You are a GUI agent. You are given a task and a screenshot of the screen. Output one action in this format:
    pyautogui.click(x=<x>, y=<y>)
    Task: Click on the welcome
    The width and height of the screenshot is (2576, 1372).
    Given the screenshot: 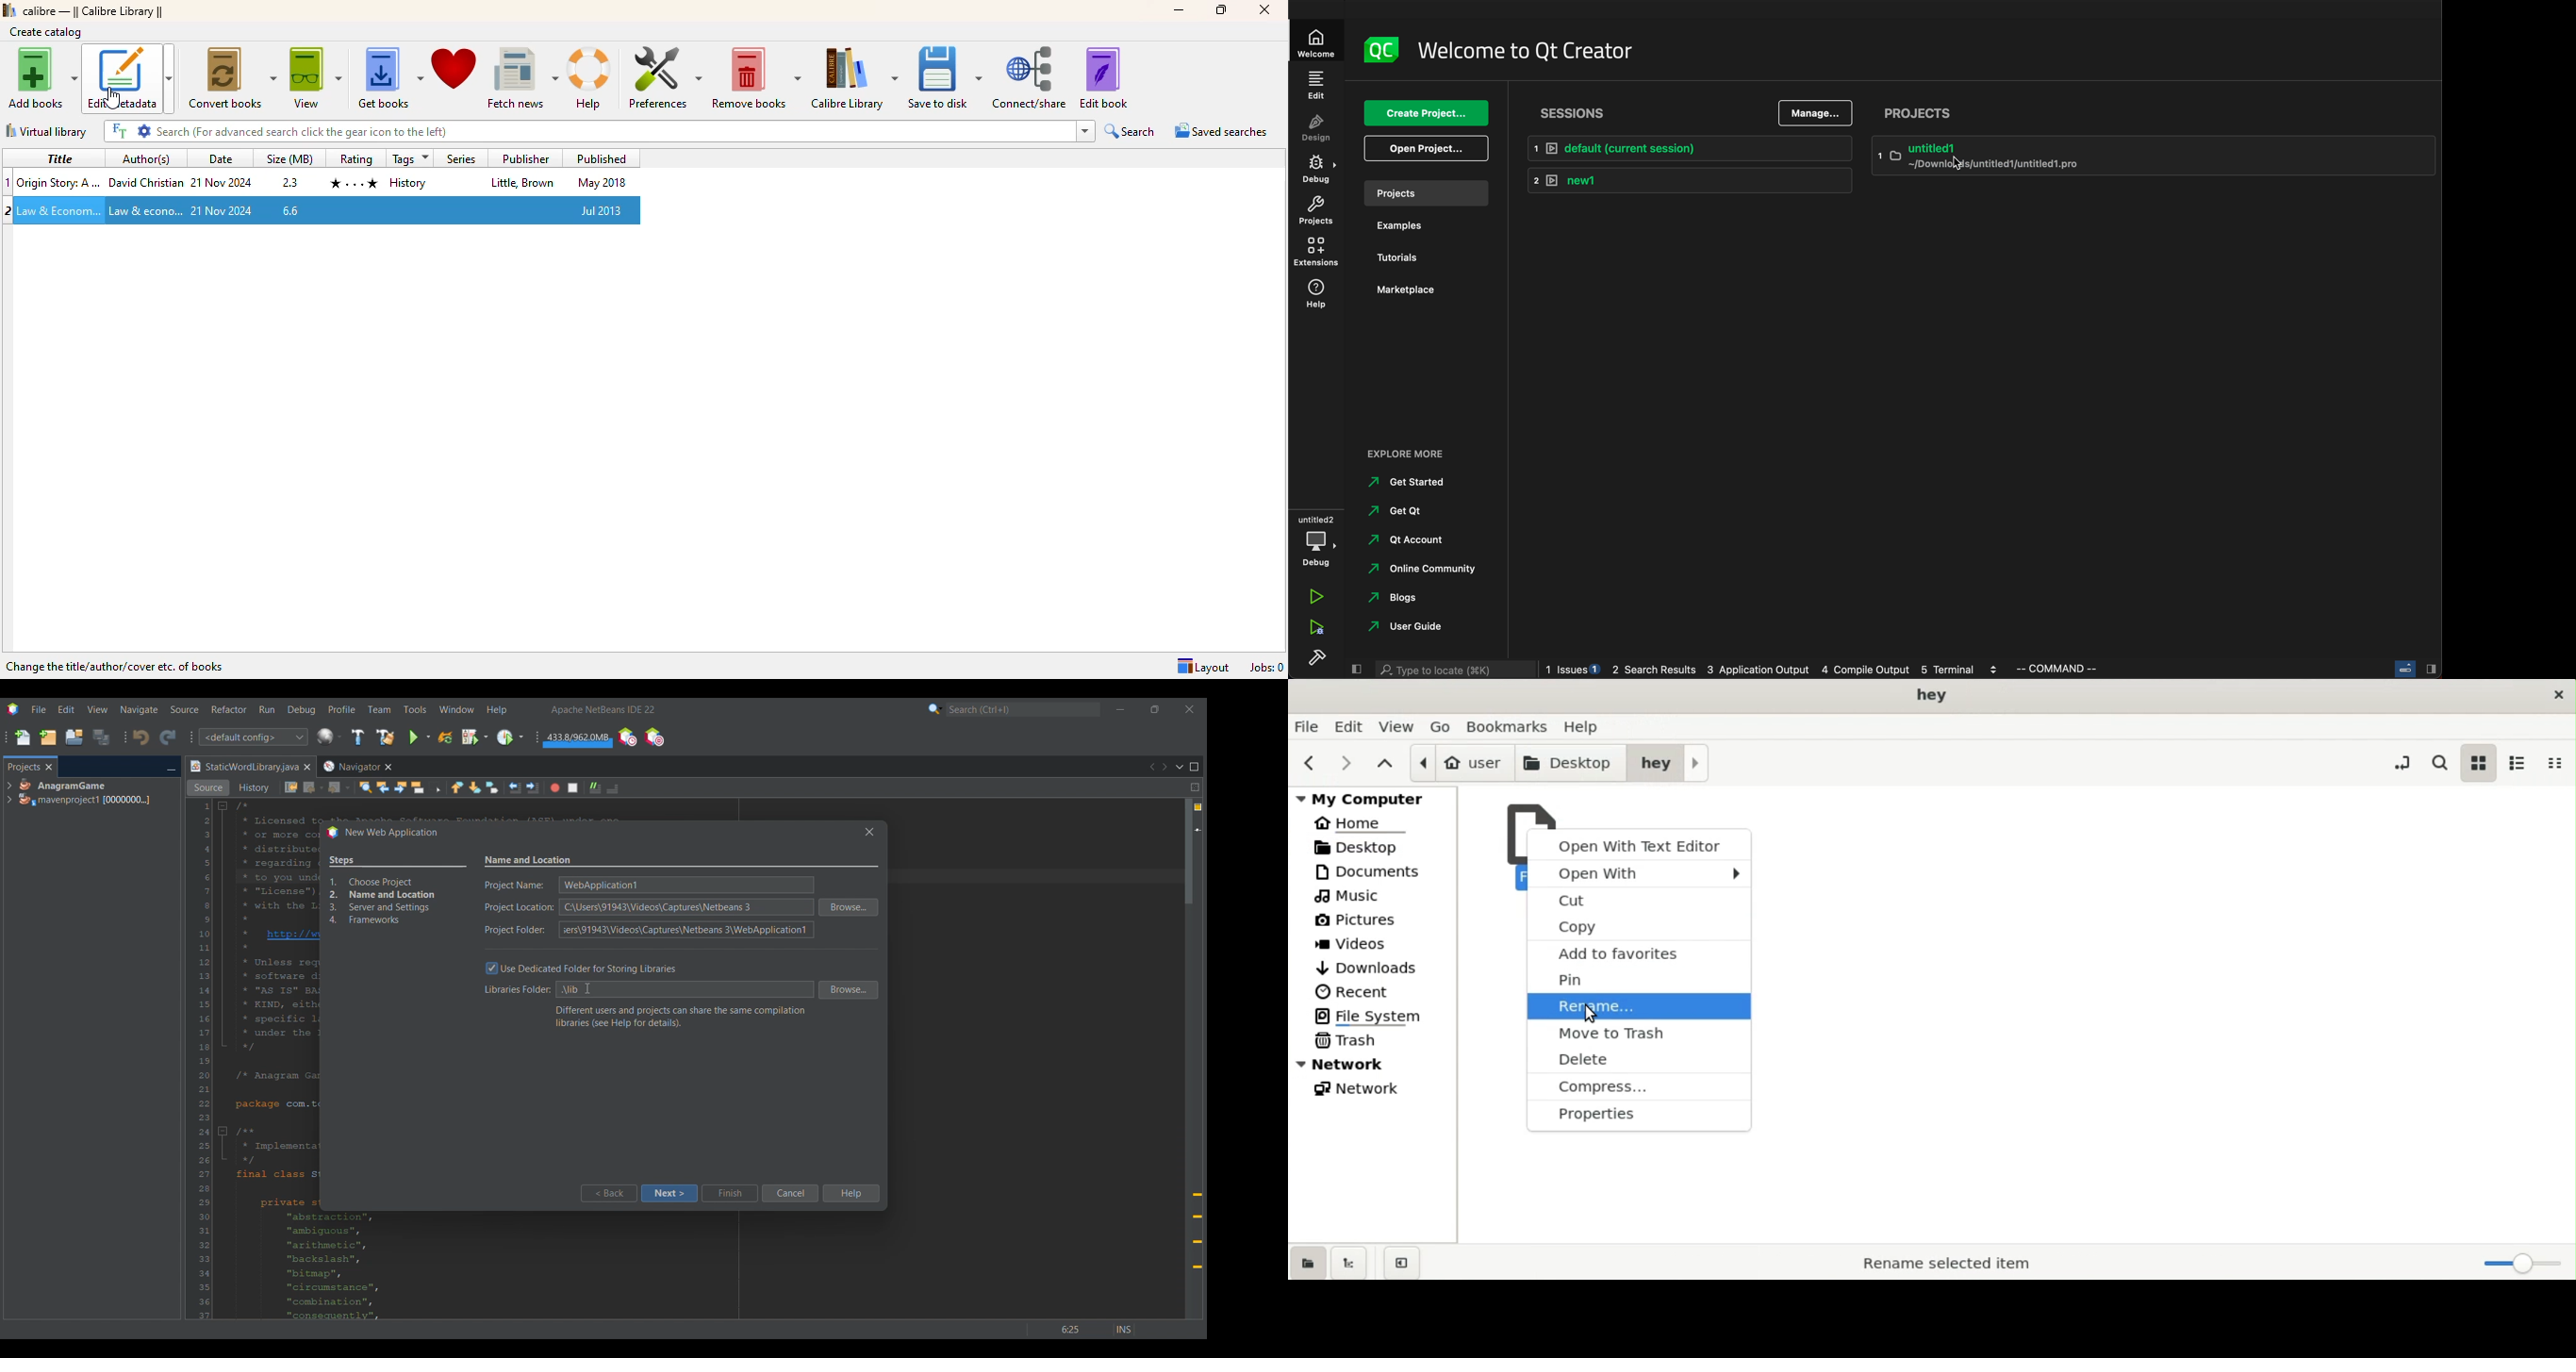 What is the action you would take?
    pyautogui.click(x=1316, y=39)
    